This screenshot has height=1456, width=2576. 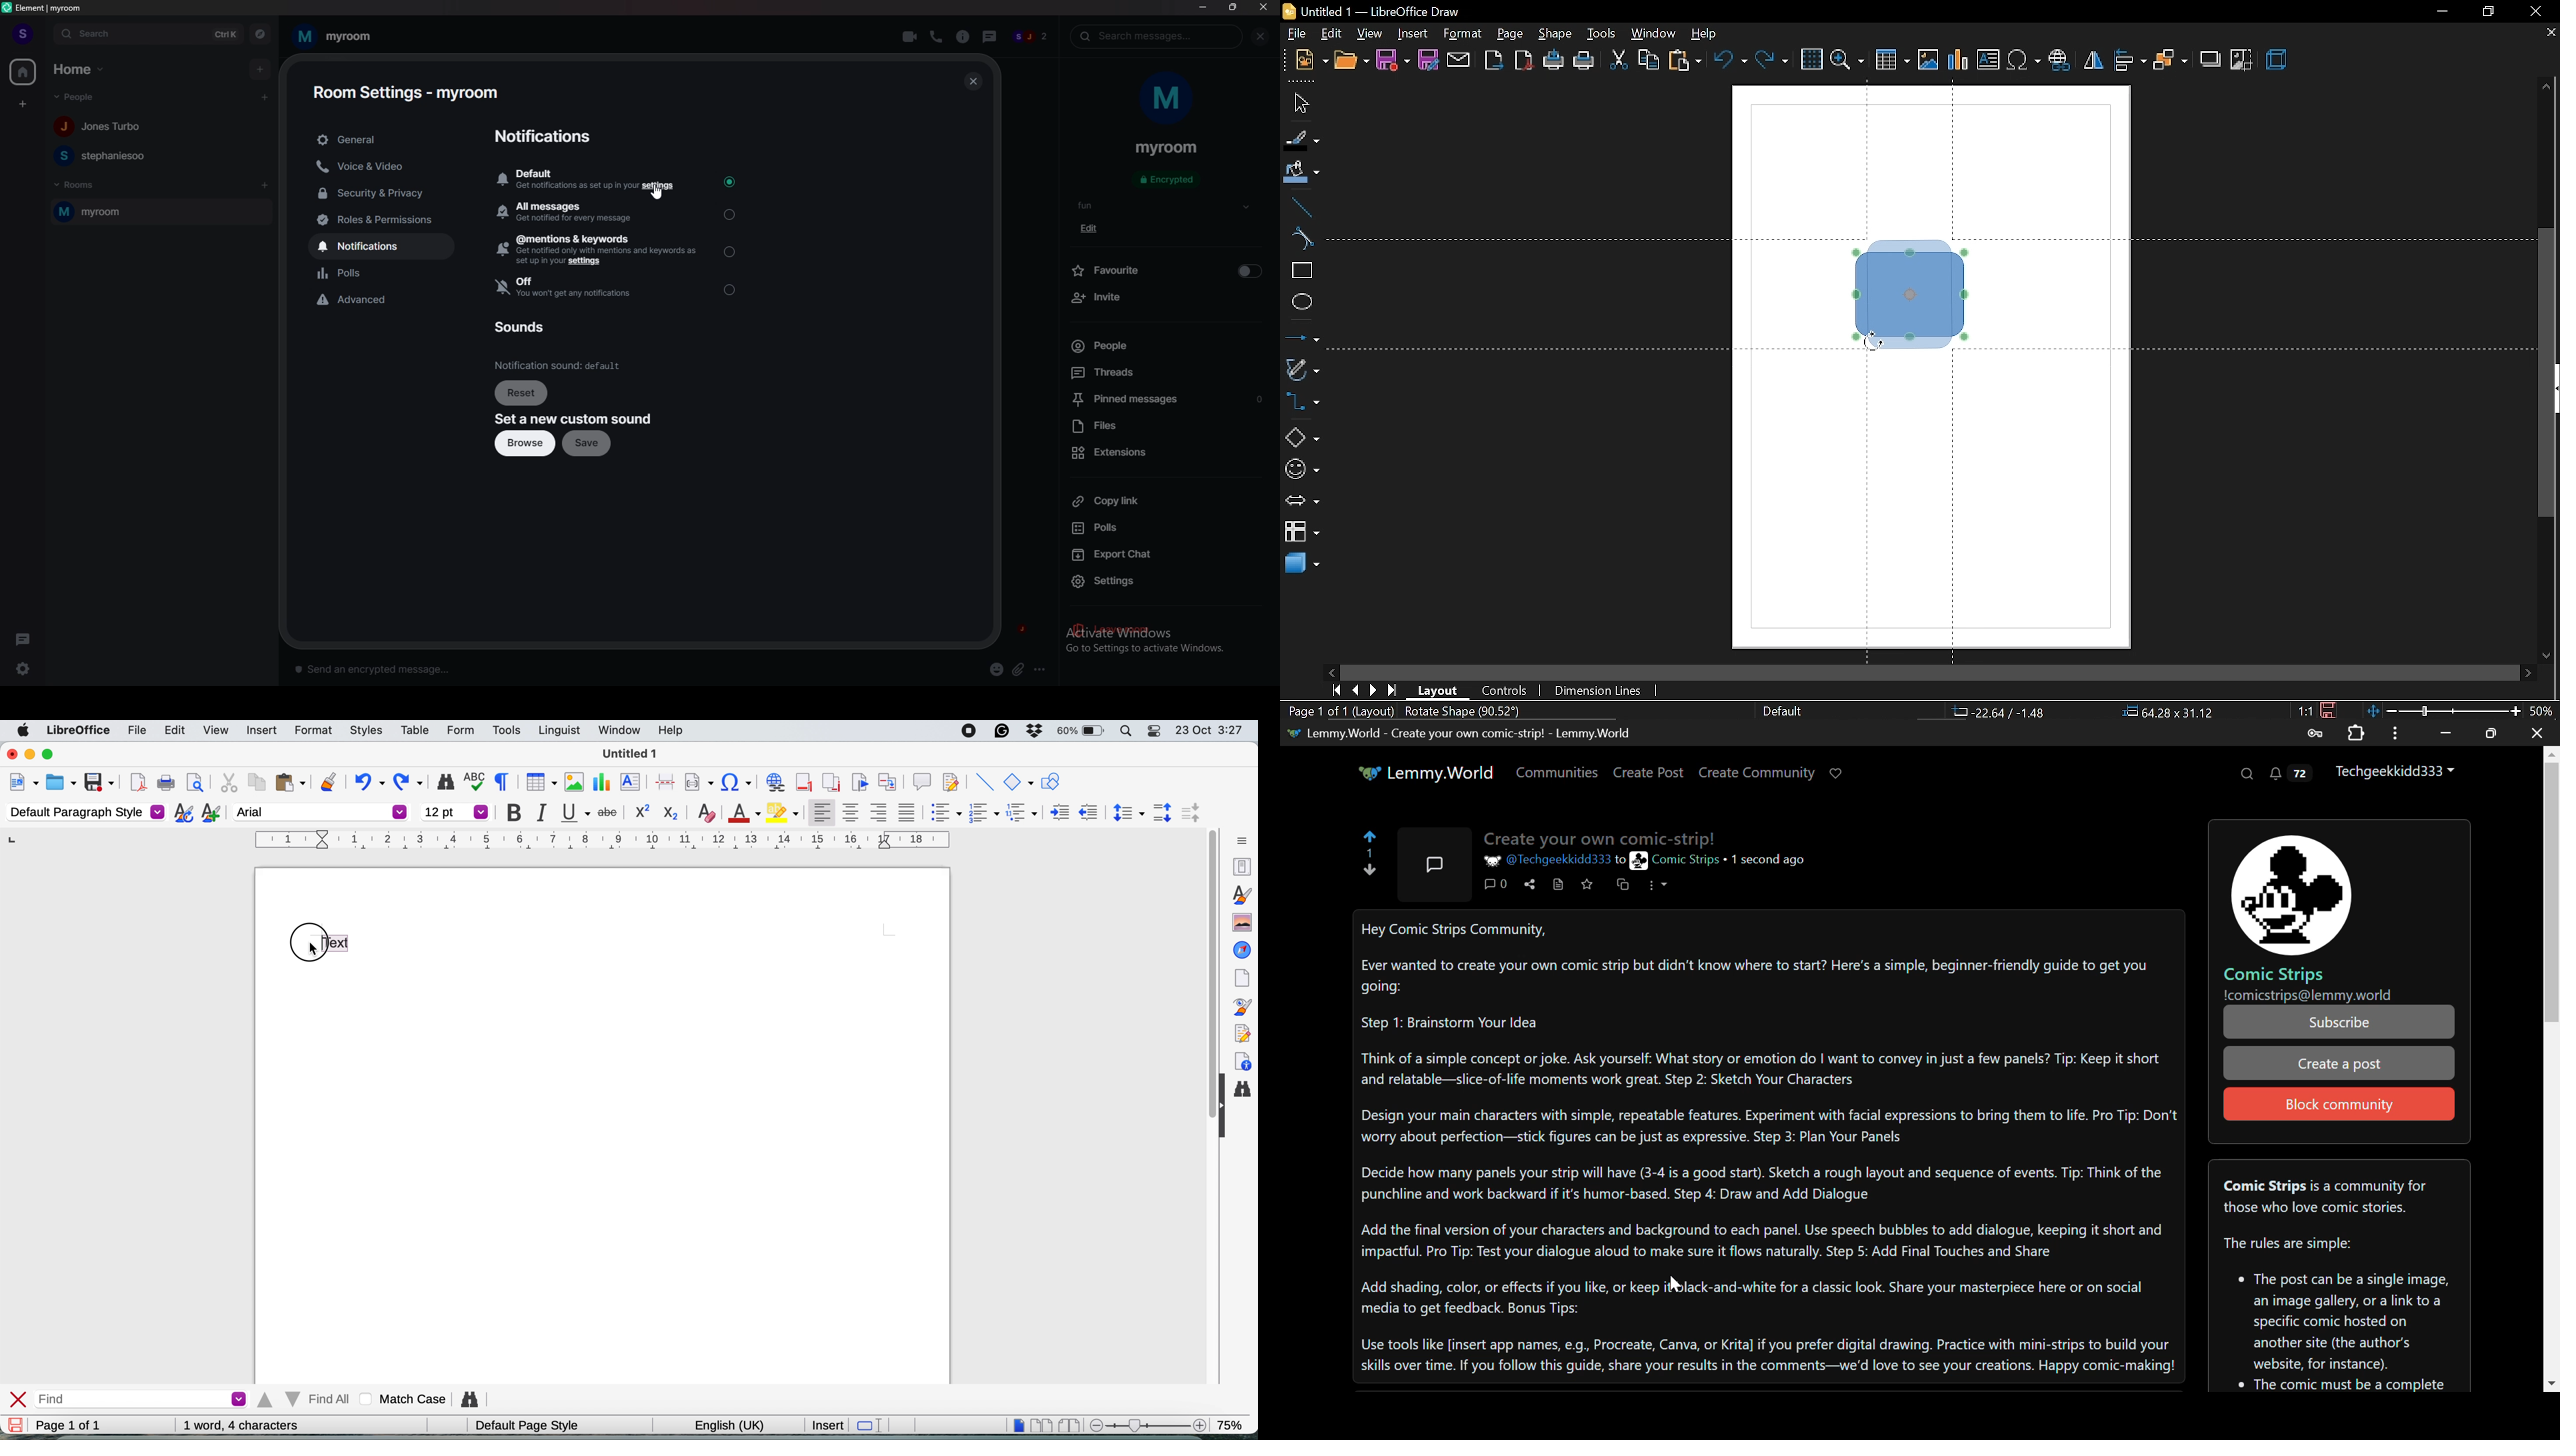 I want to click on people, so click(x=103, y=155).